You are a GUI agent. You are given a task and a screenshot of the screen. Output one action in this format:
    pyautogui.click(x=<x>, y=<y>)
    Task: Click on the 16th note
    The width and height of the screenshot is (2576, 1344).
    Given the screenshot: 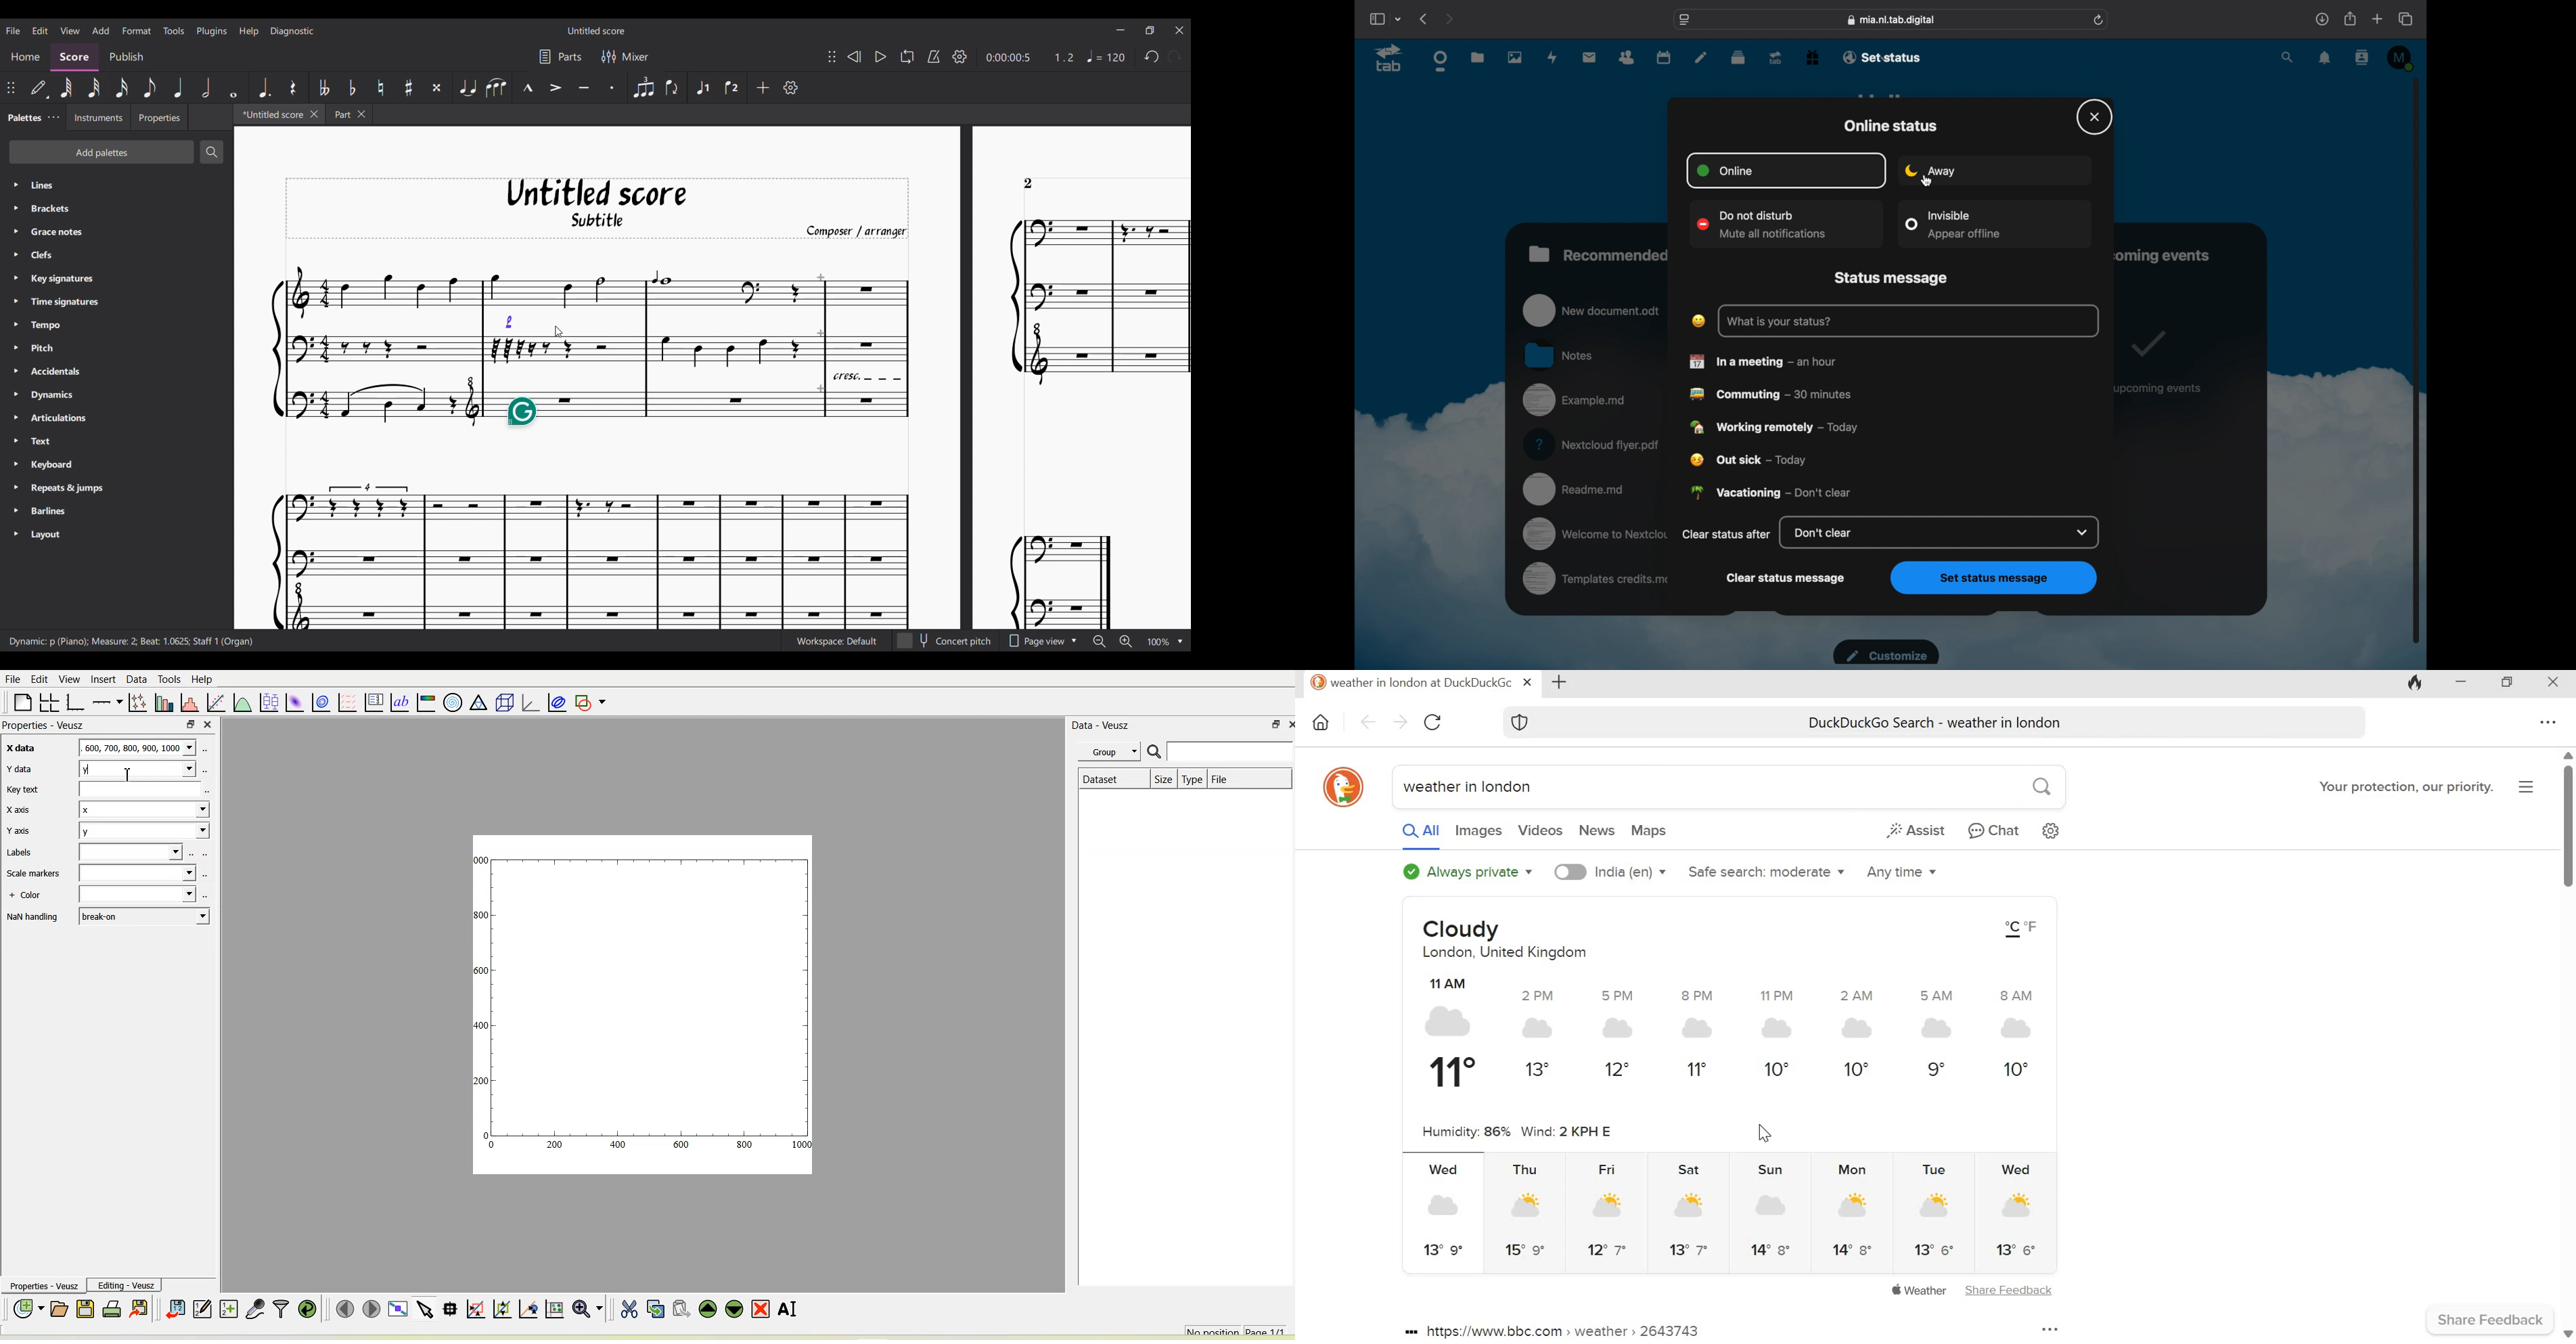 What is the action you would take?
    pyautogui.click(x=122, y=87)
    